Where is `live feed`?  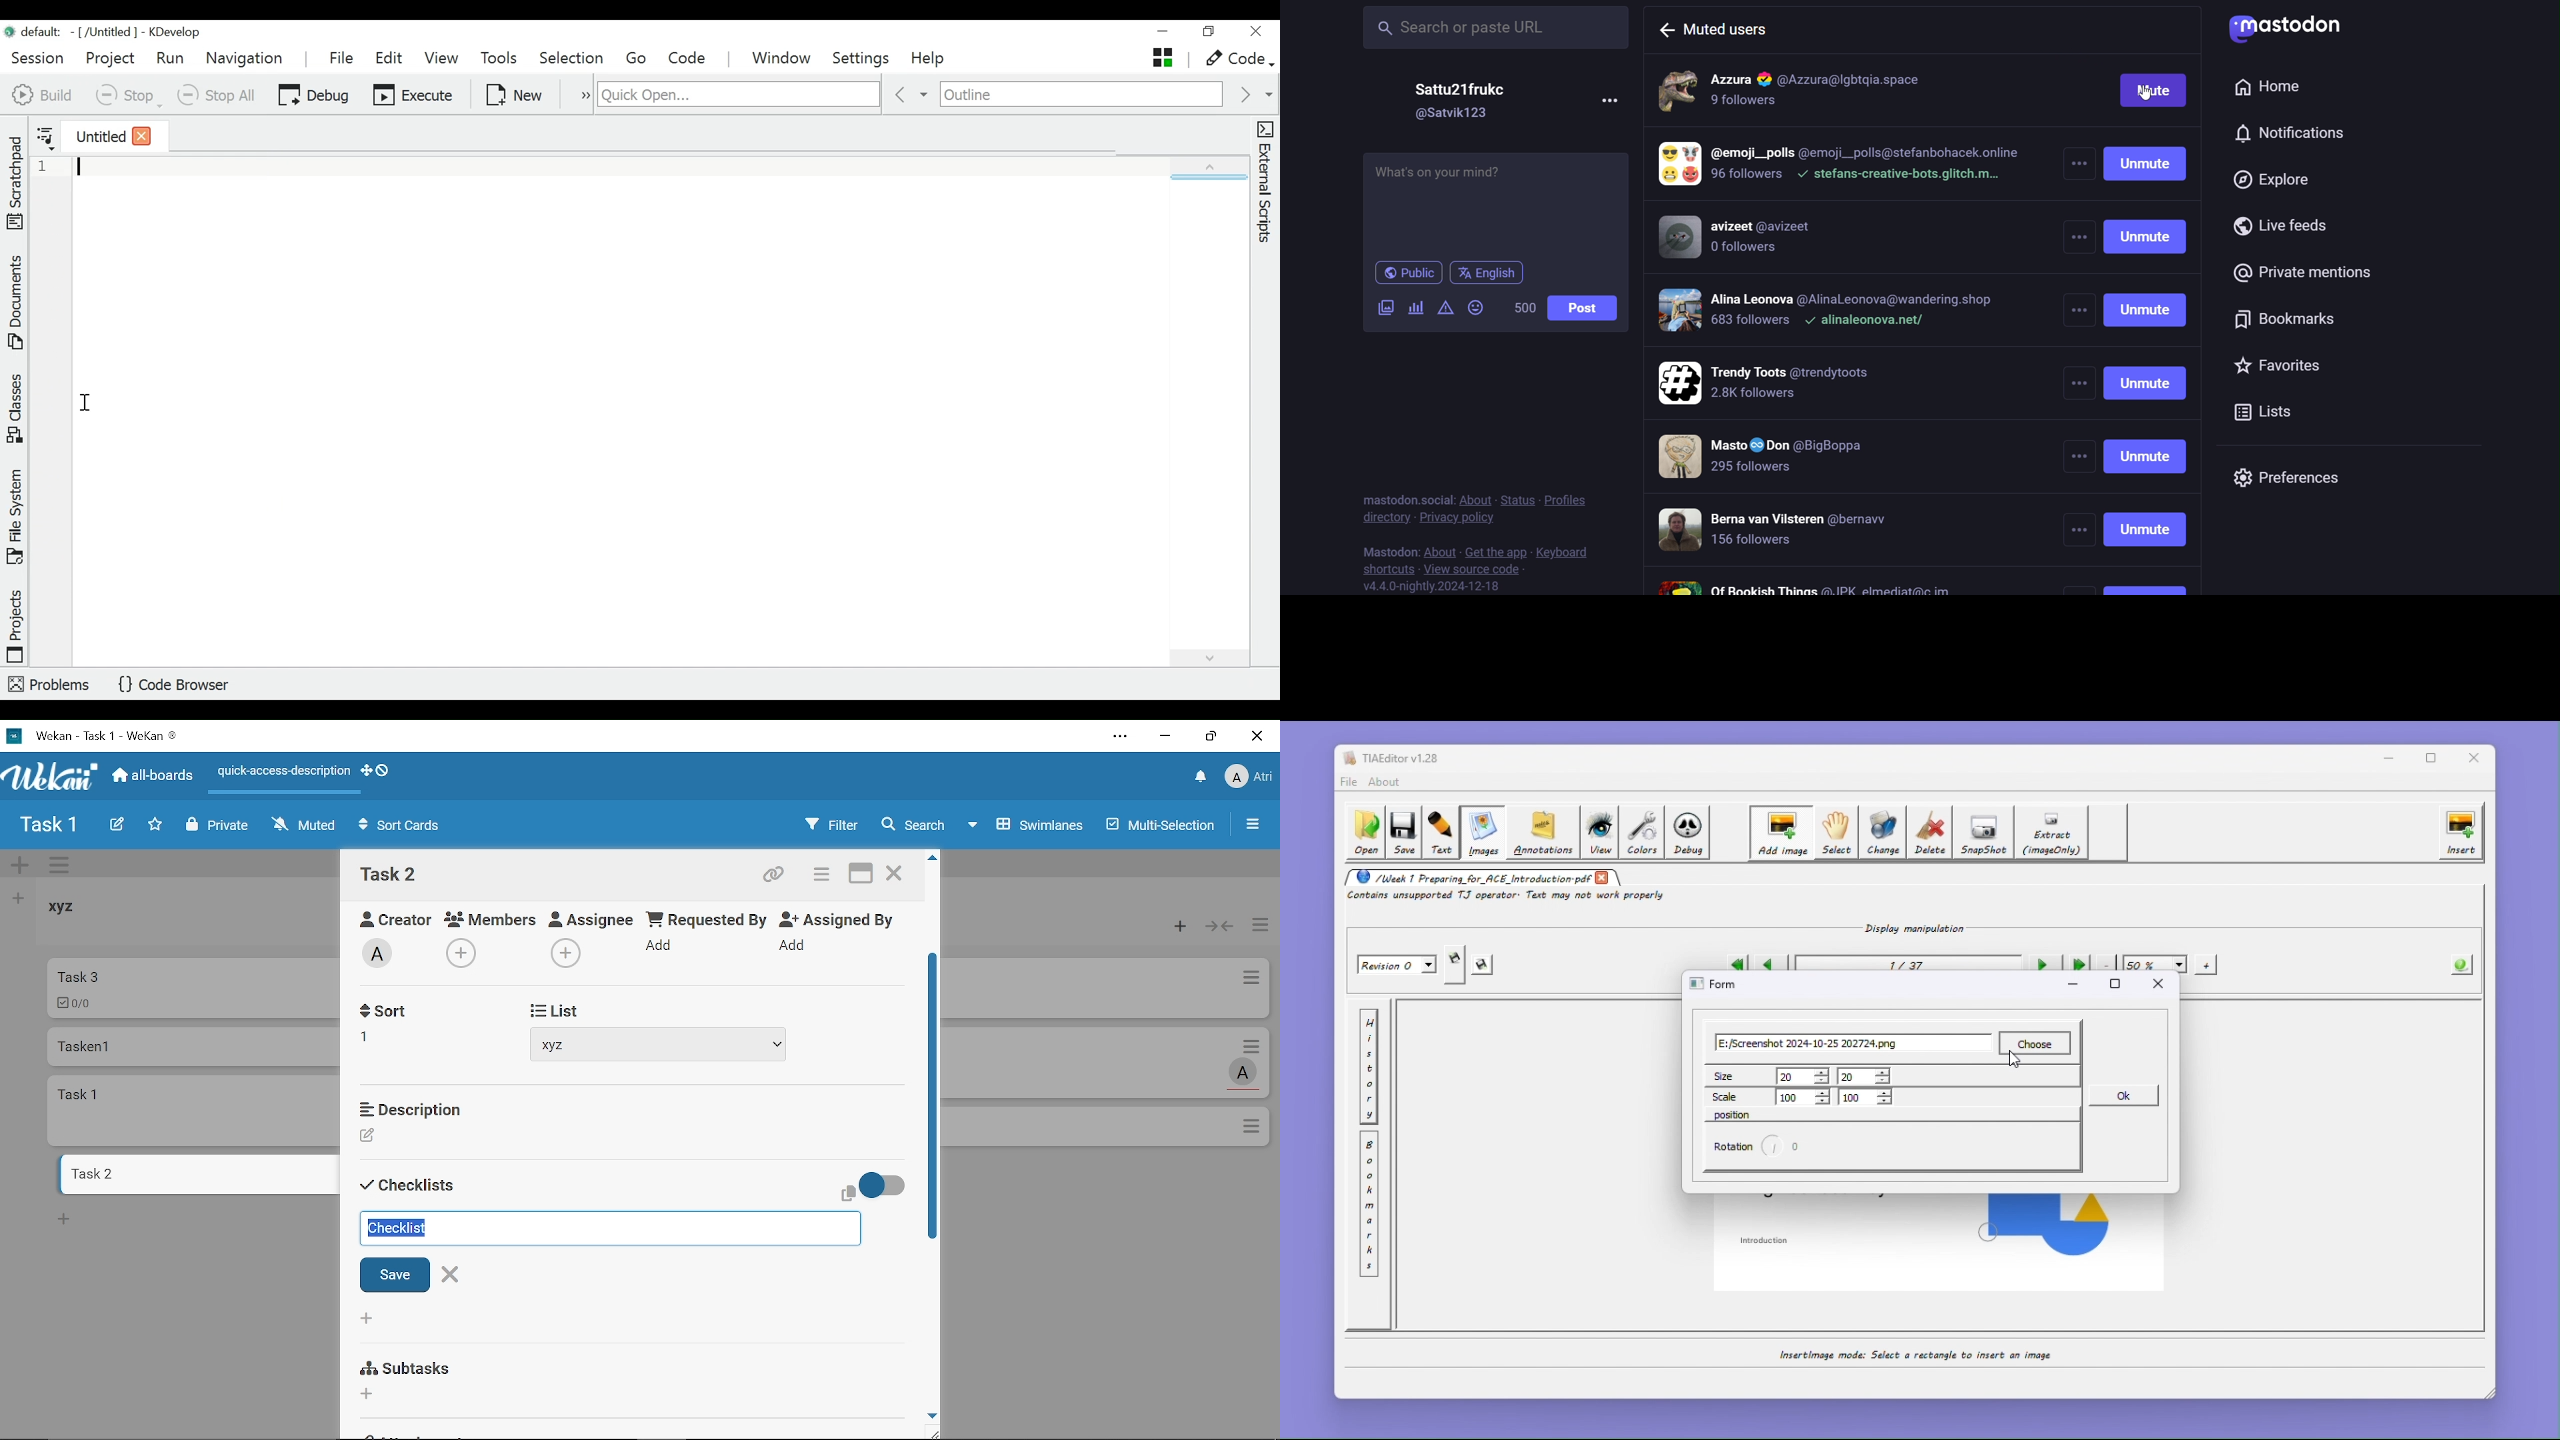 live feed is located at coordinates (2281, 226).